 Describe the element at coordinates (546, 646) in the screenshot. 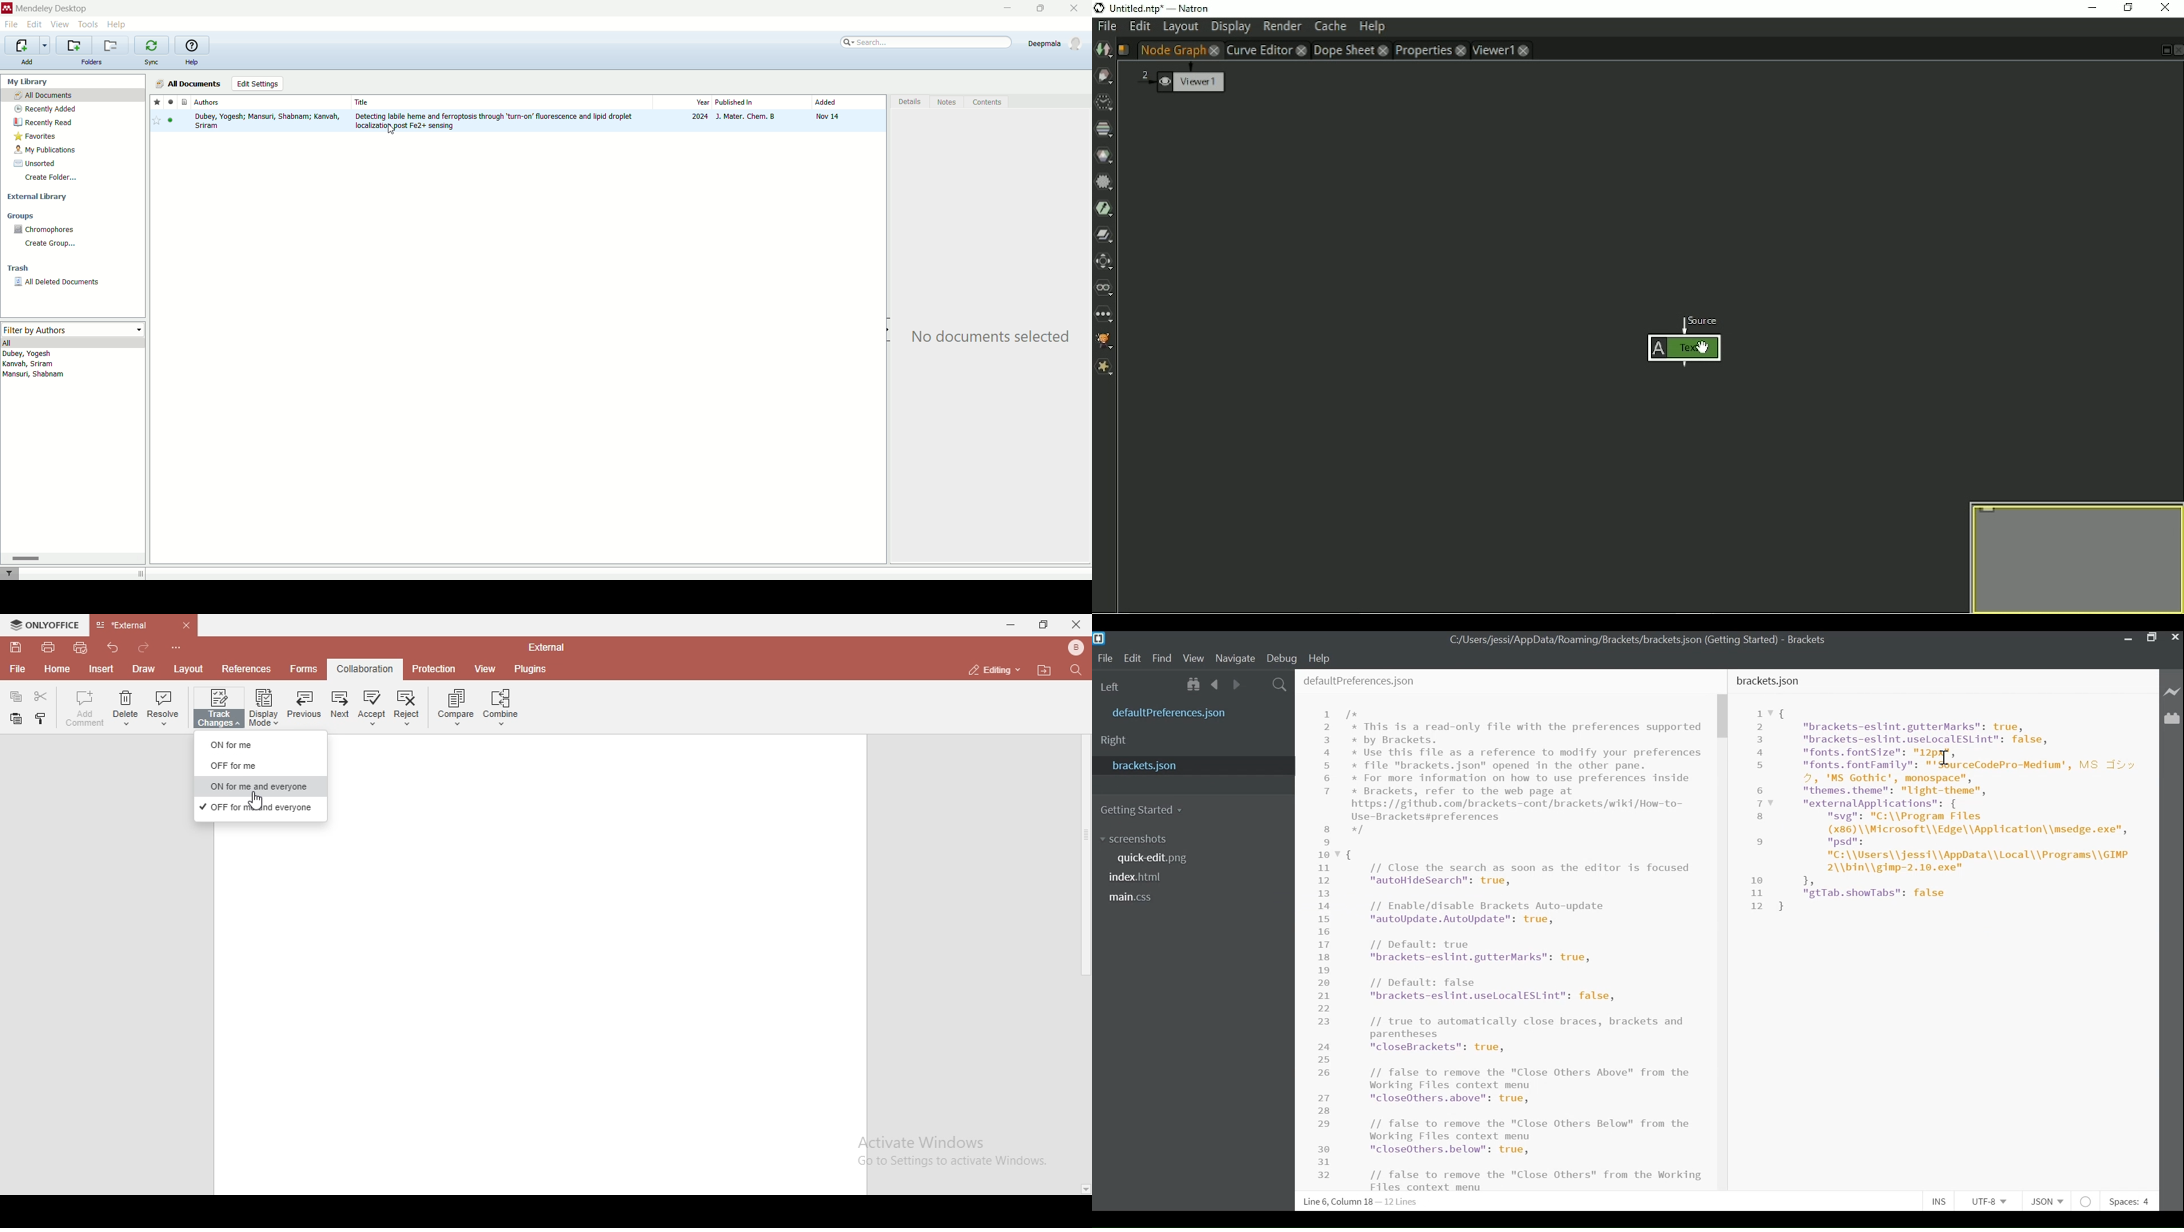

I see `file name` at that location.